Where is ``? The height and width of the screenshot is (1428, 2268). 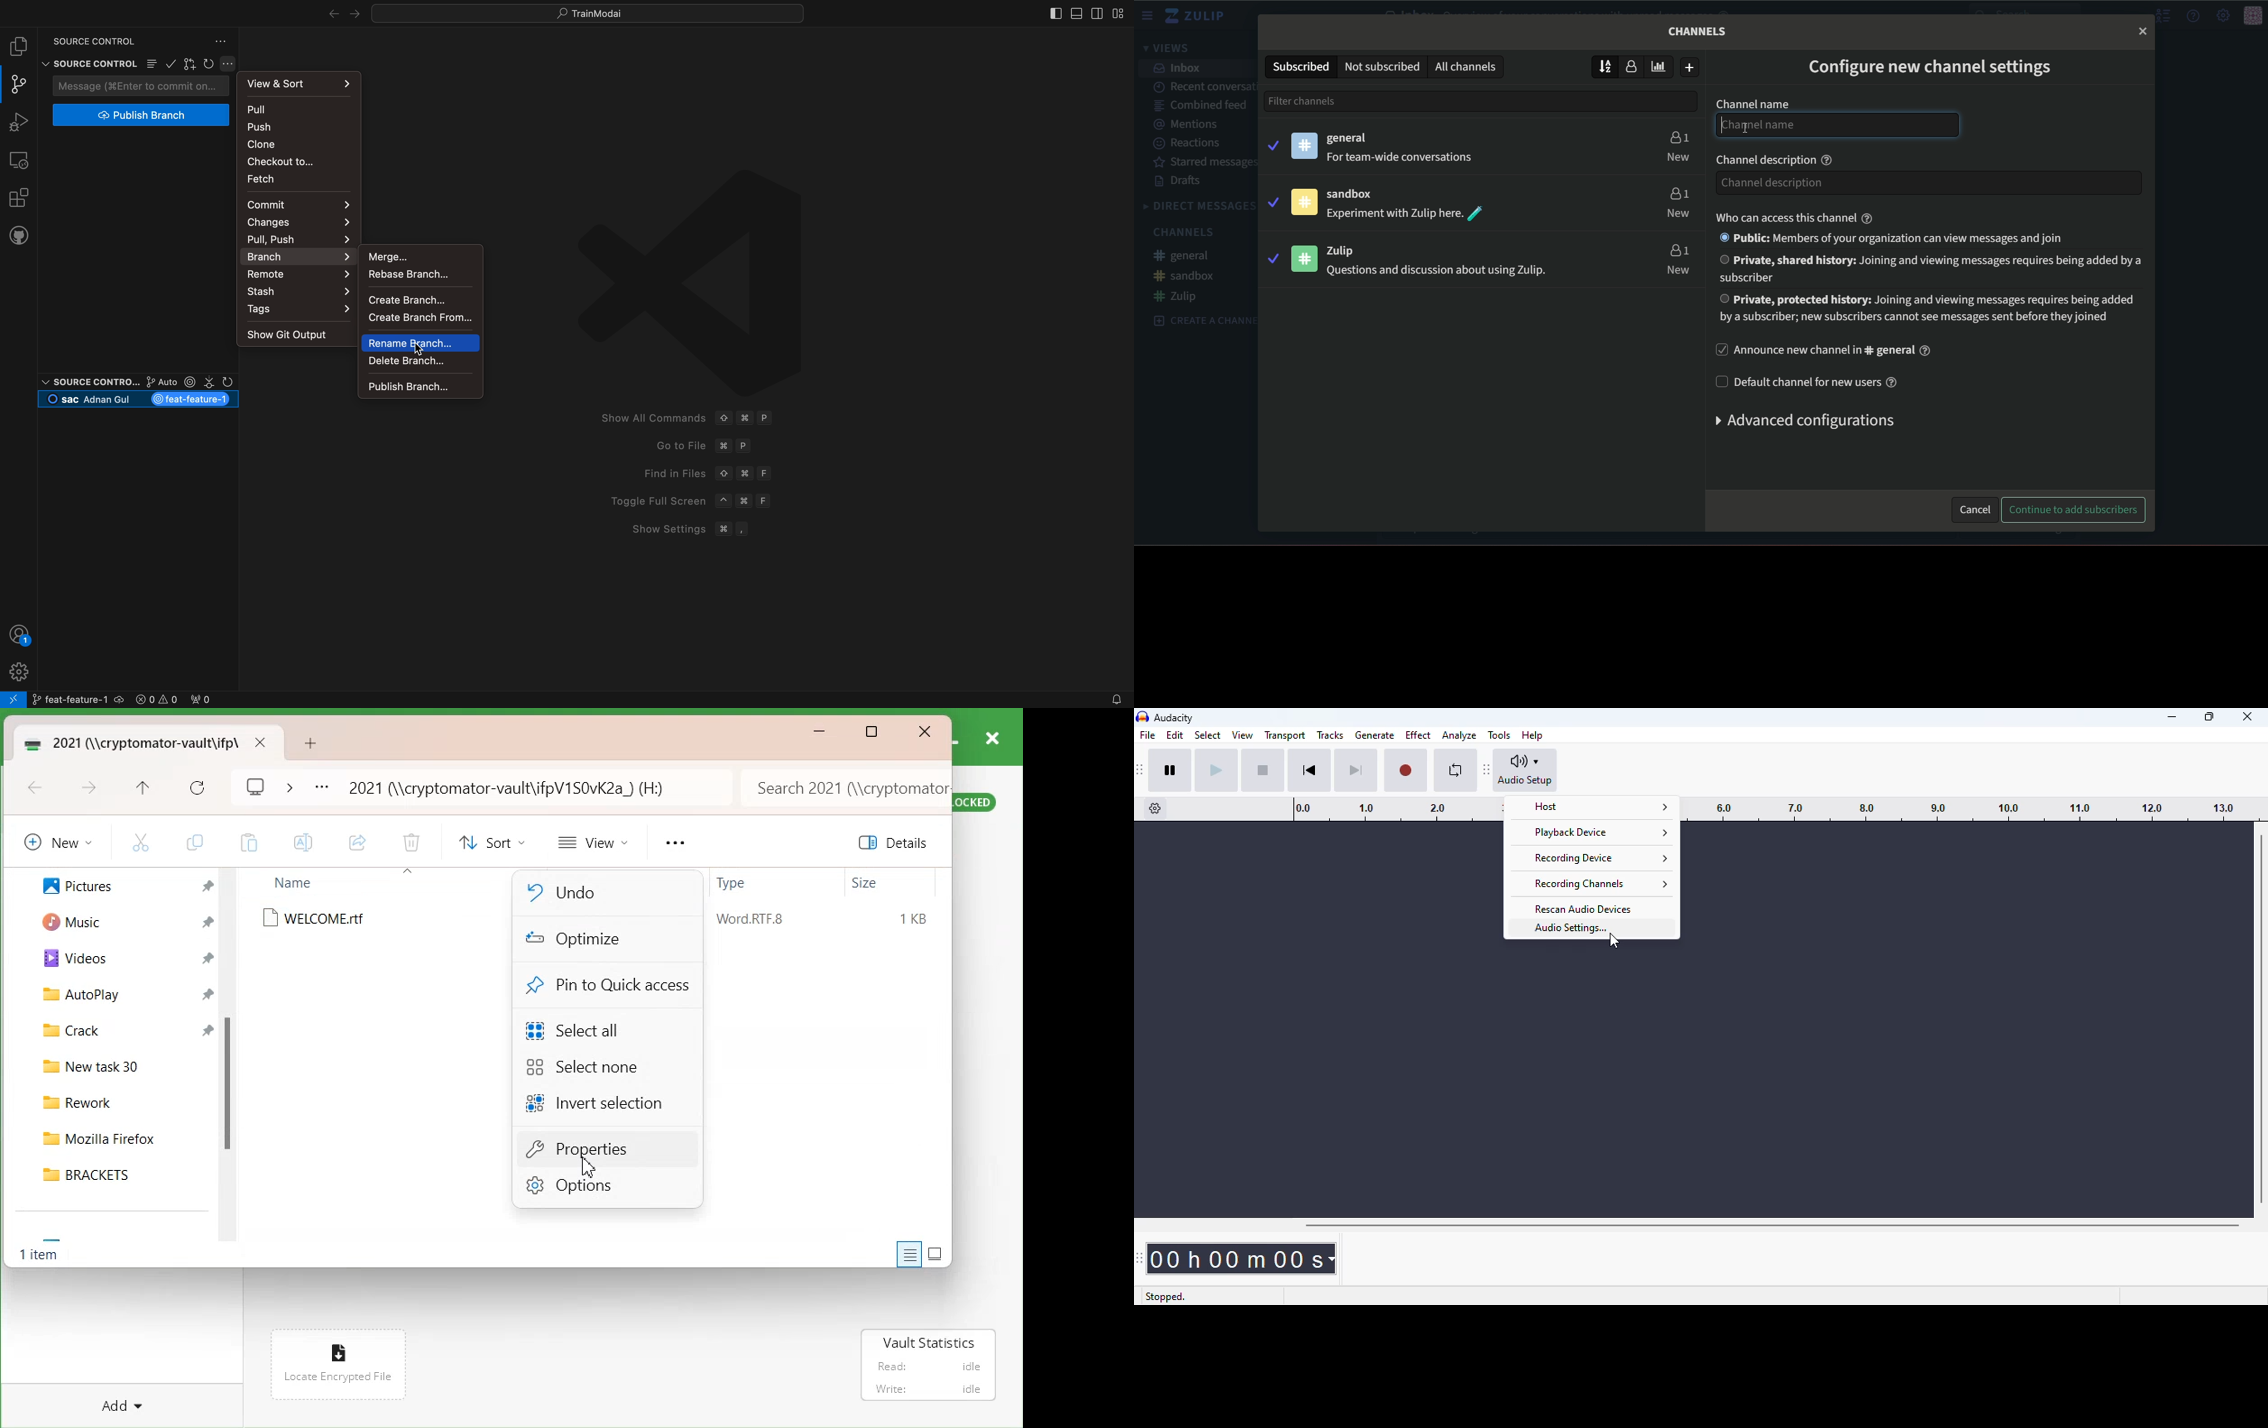  is located at coordinates (423, 344).